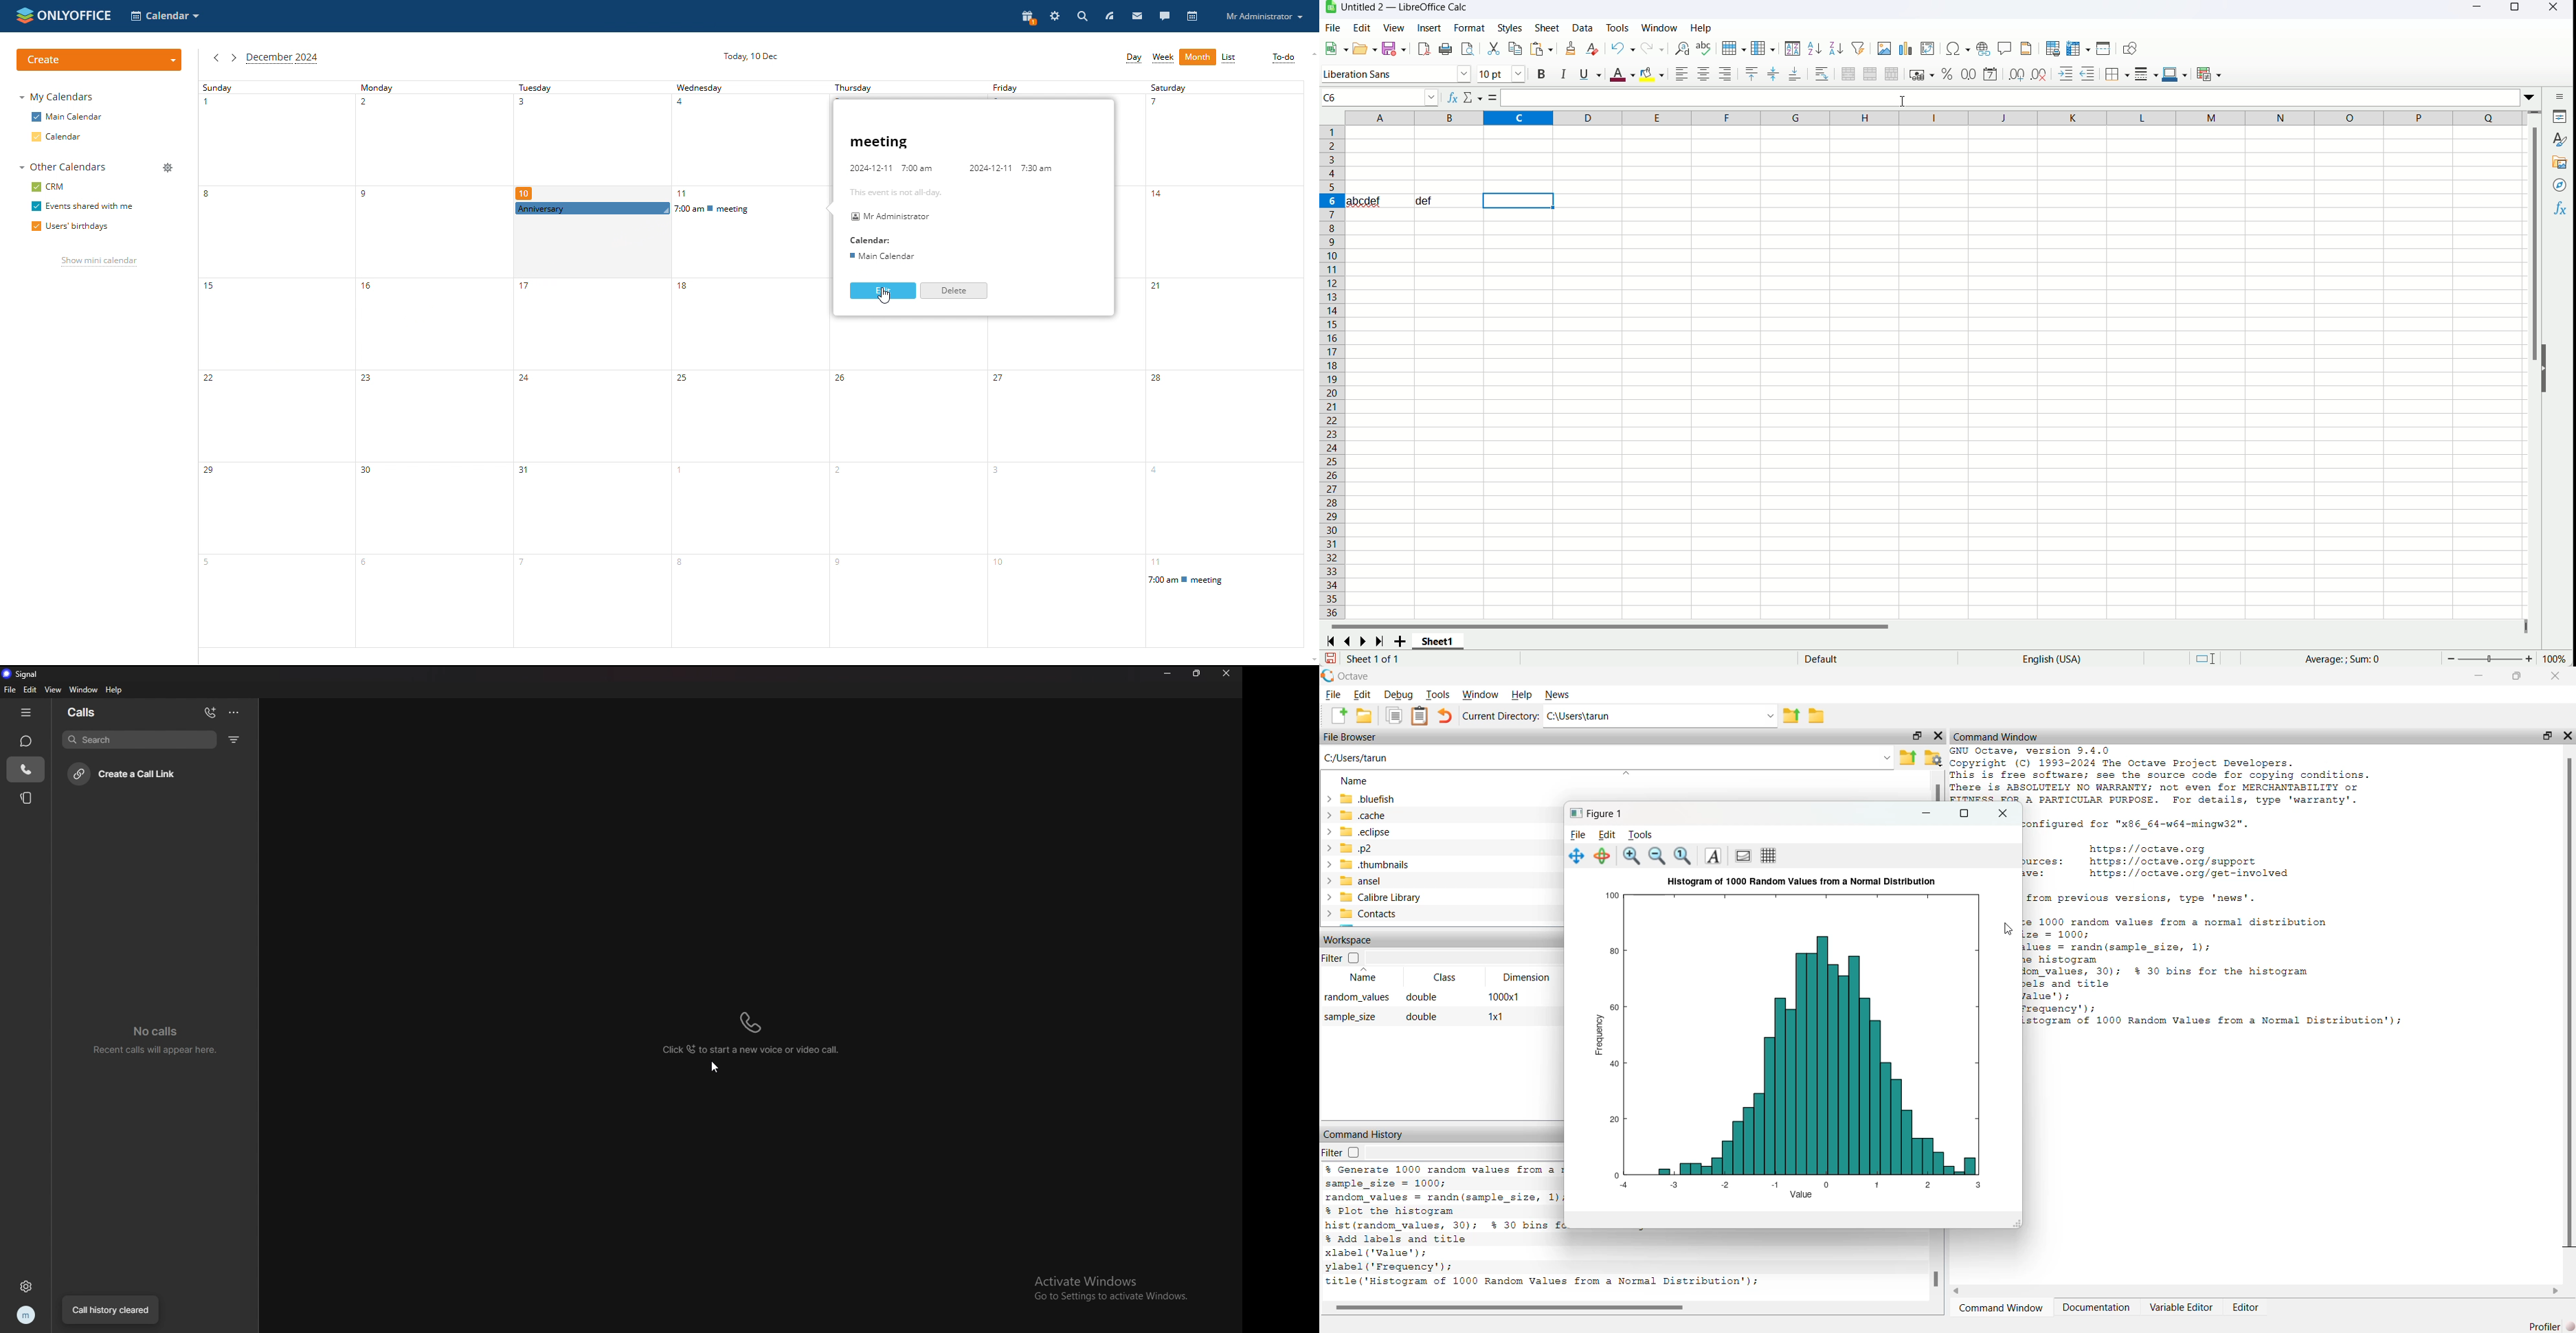 Image resolution: width=2576 pixels, height=1344 pixels. I want to click on maximize, so click(2514, 9).